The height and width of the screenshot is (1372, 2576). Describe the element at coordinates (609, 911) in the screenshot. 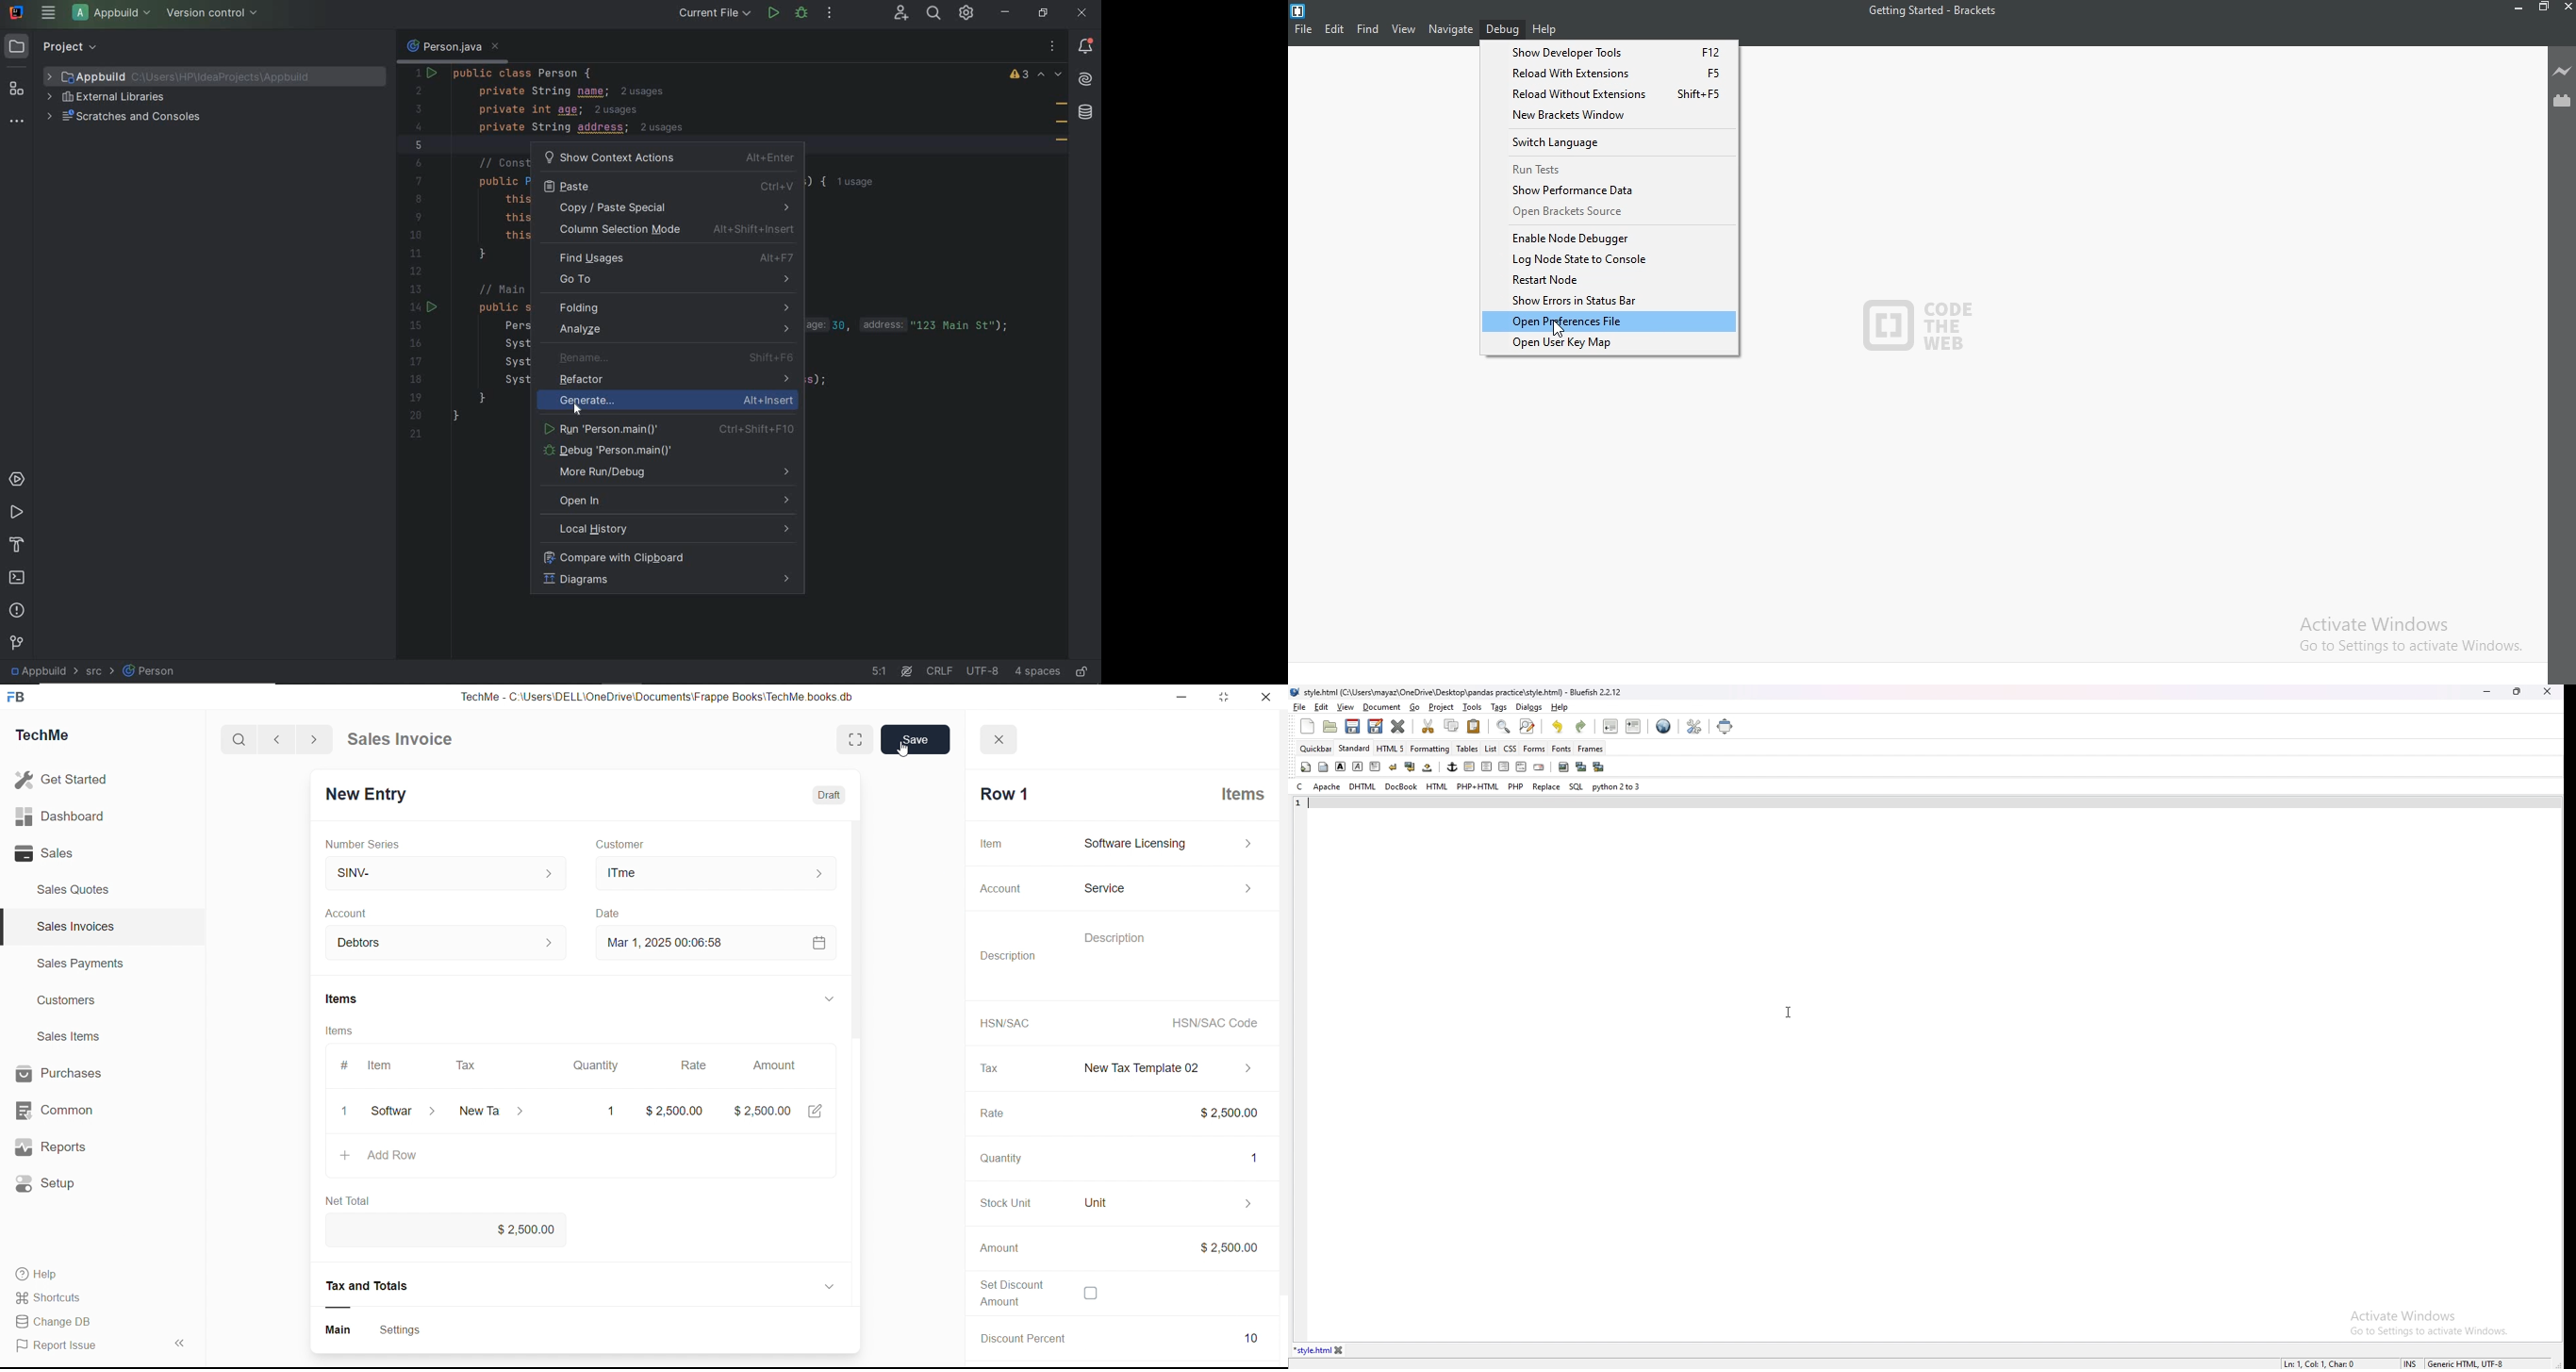

I see `Create` at that location.